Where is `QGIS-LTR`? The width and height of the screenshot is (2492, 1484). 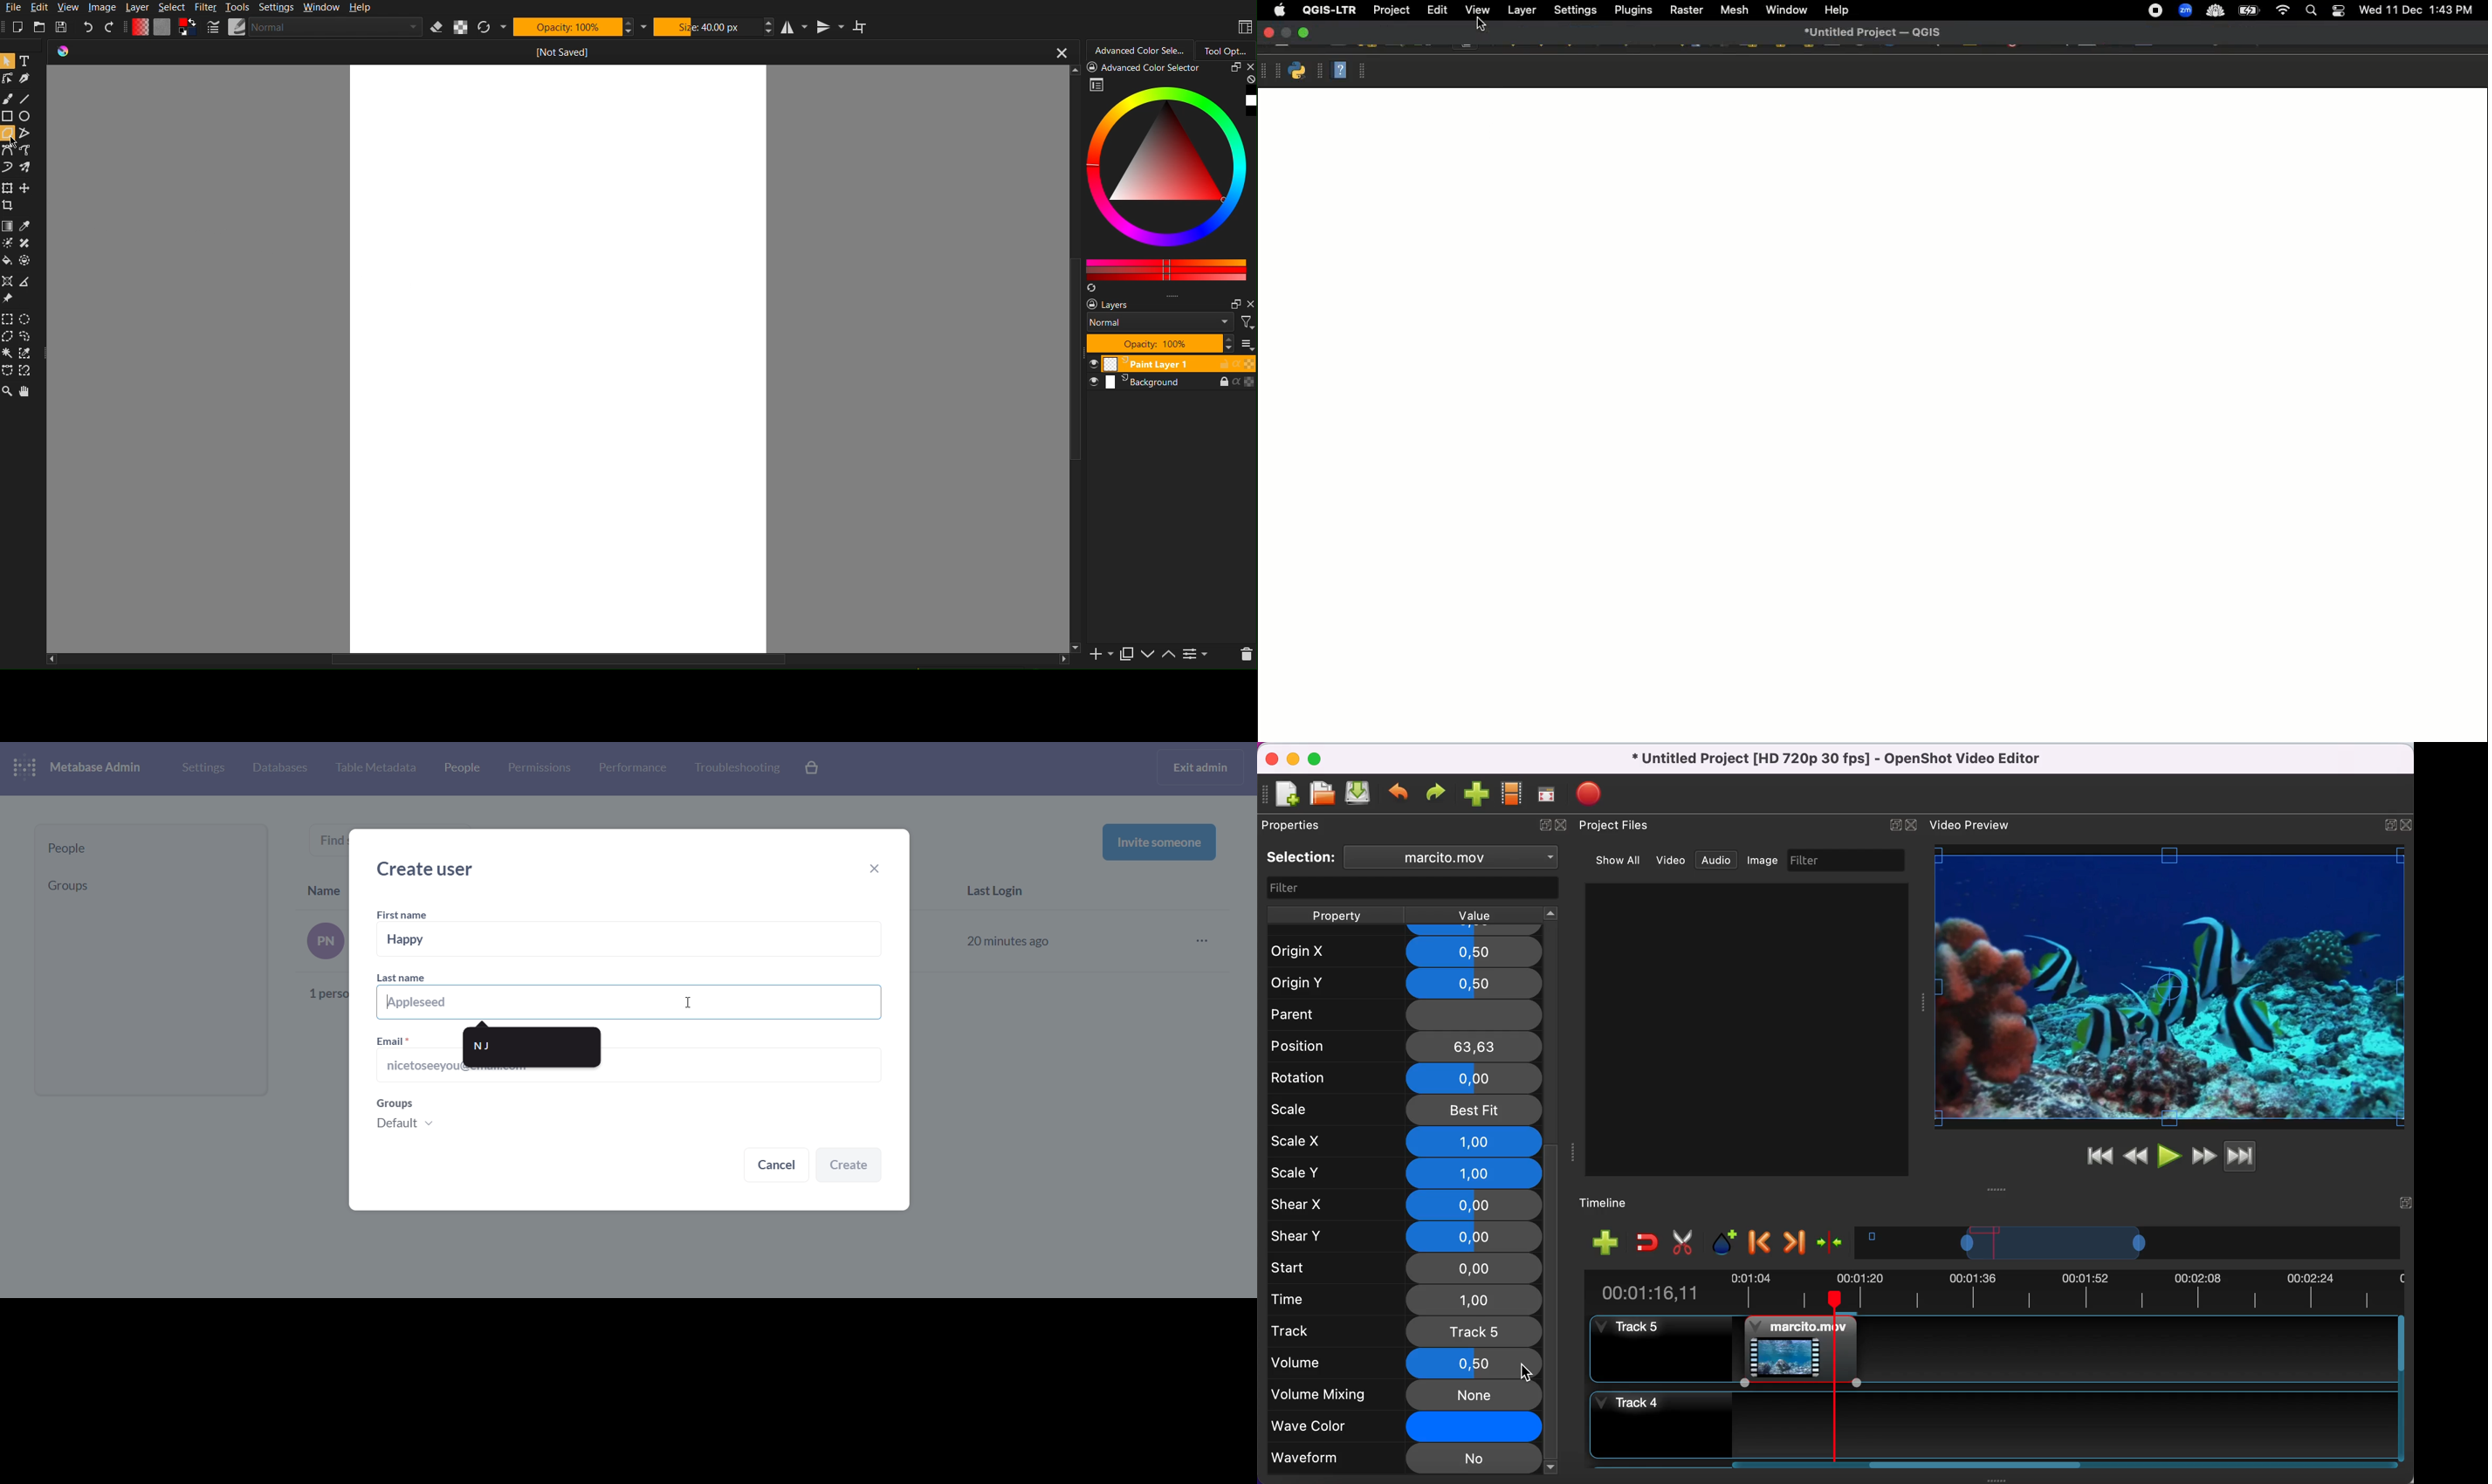
QGIS-LTR is located at coordinates (1330, 9).